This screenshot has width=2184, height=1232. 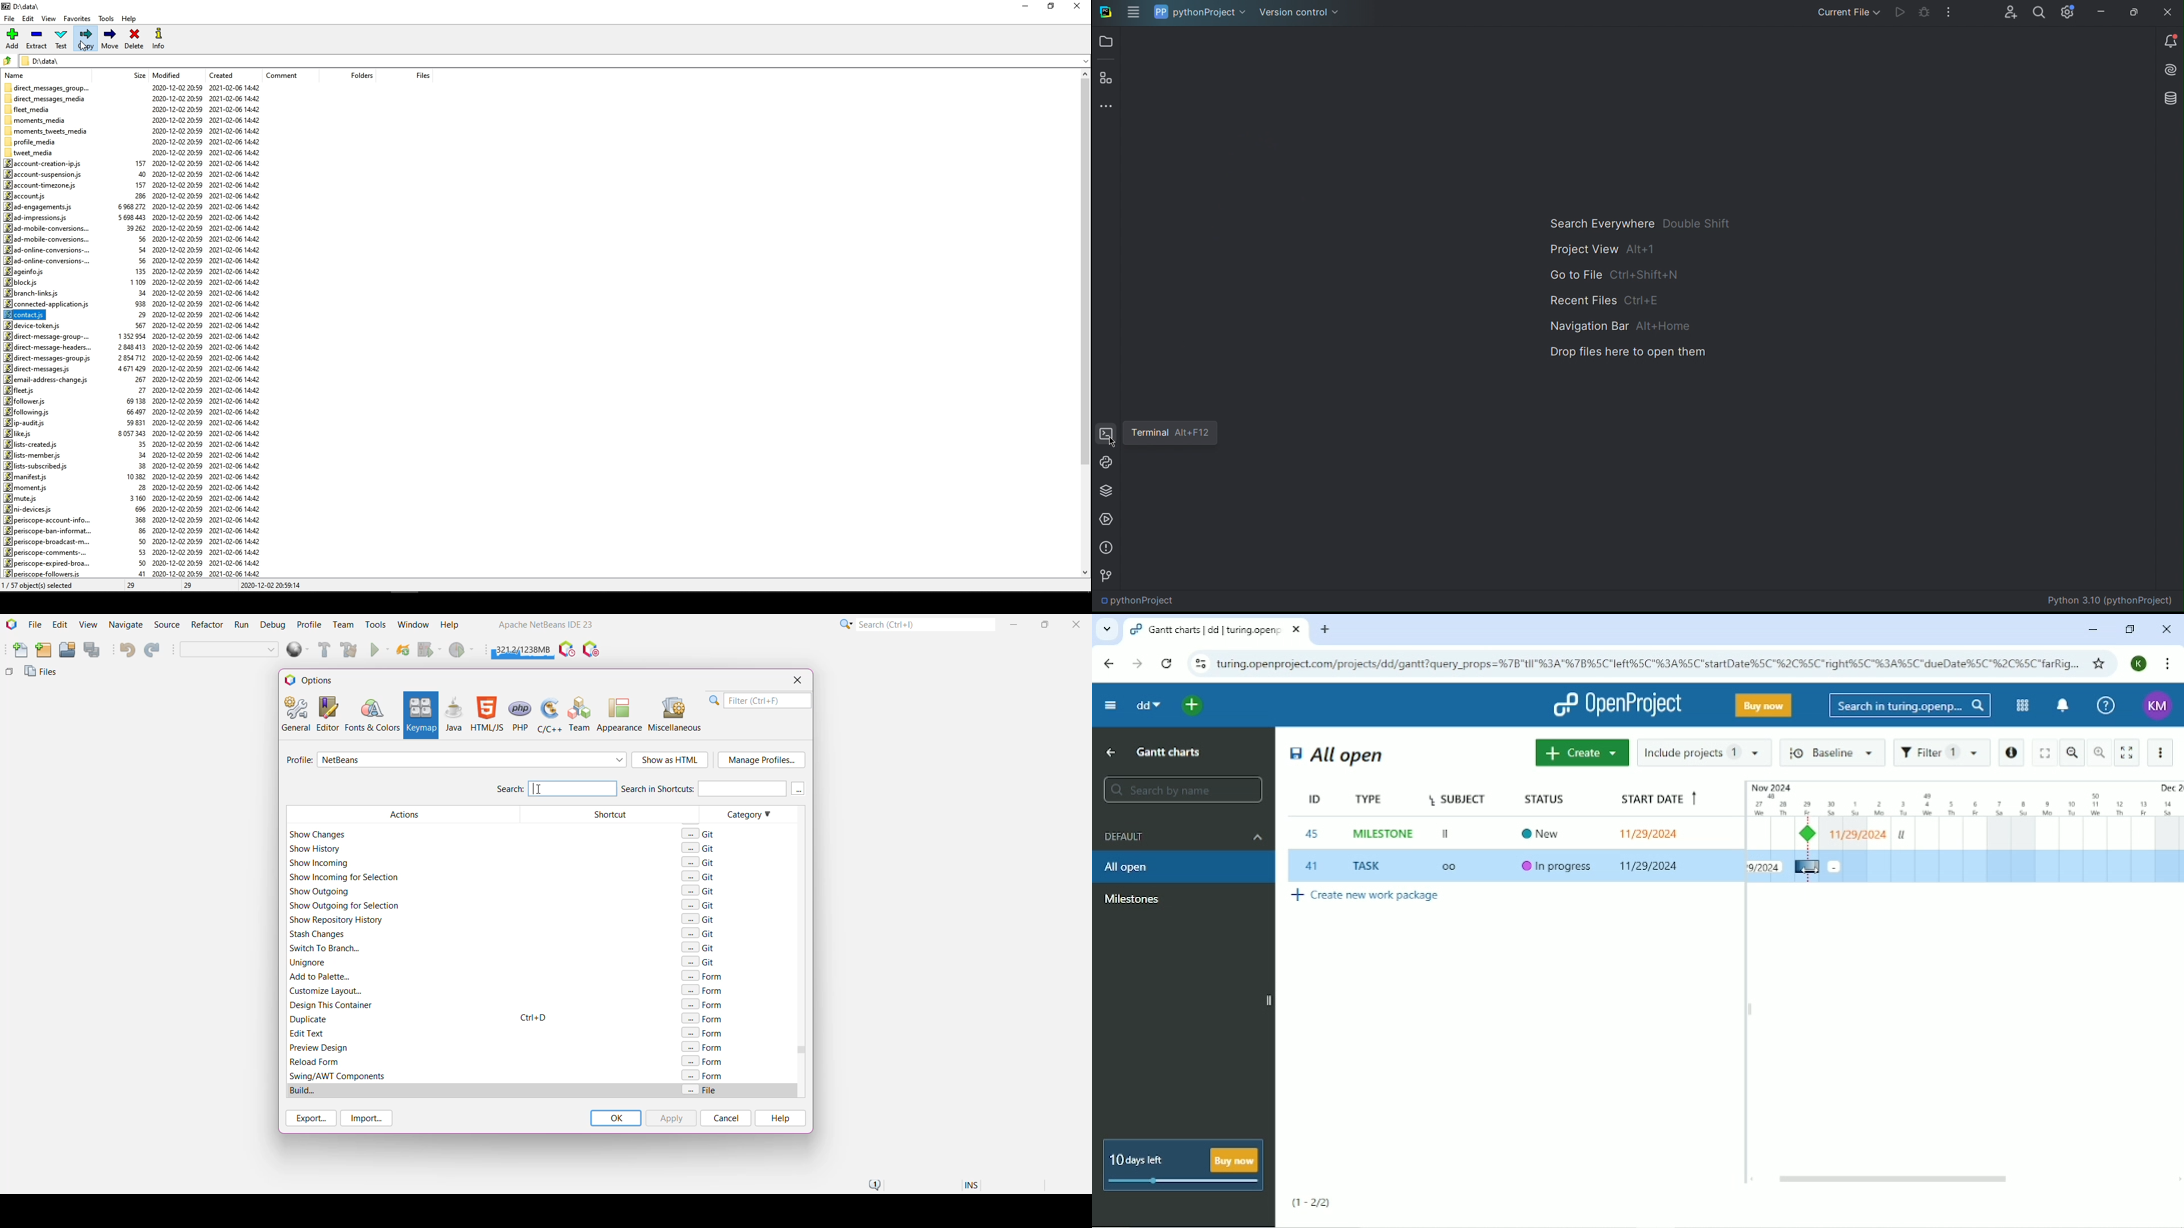 I want to click on ad-online-conversions, so click(x=47, y=250).